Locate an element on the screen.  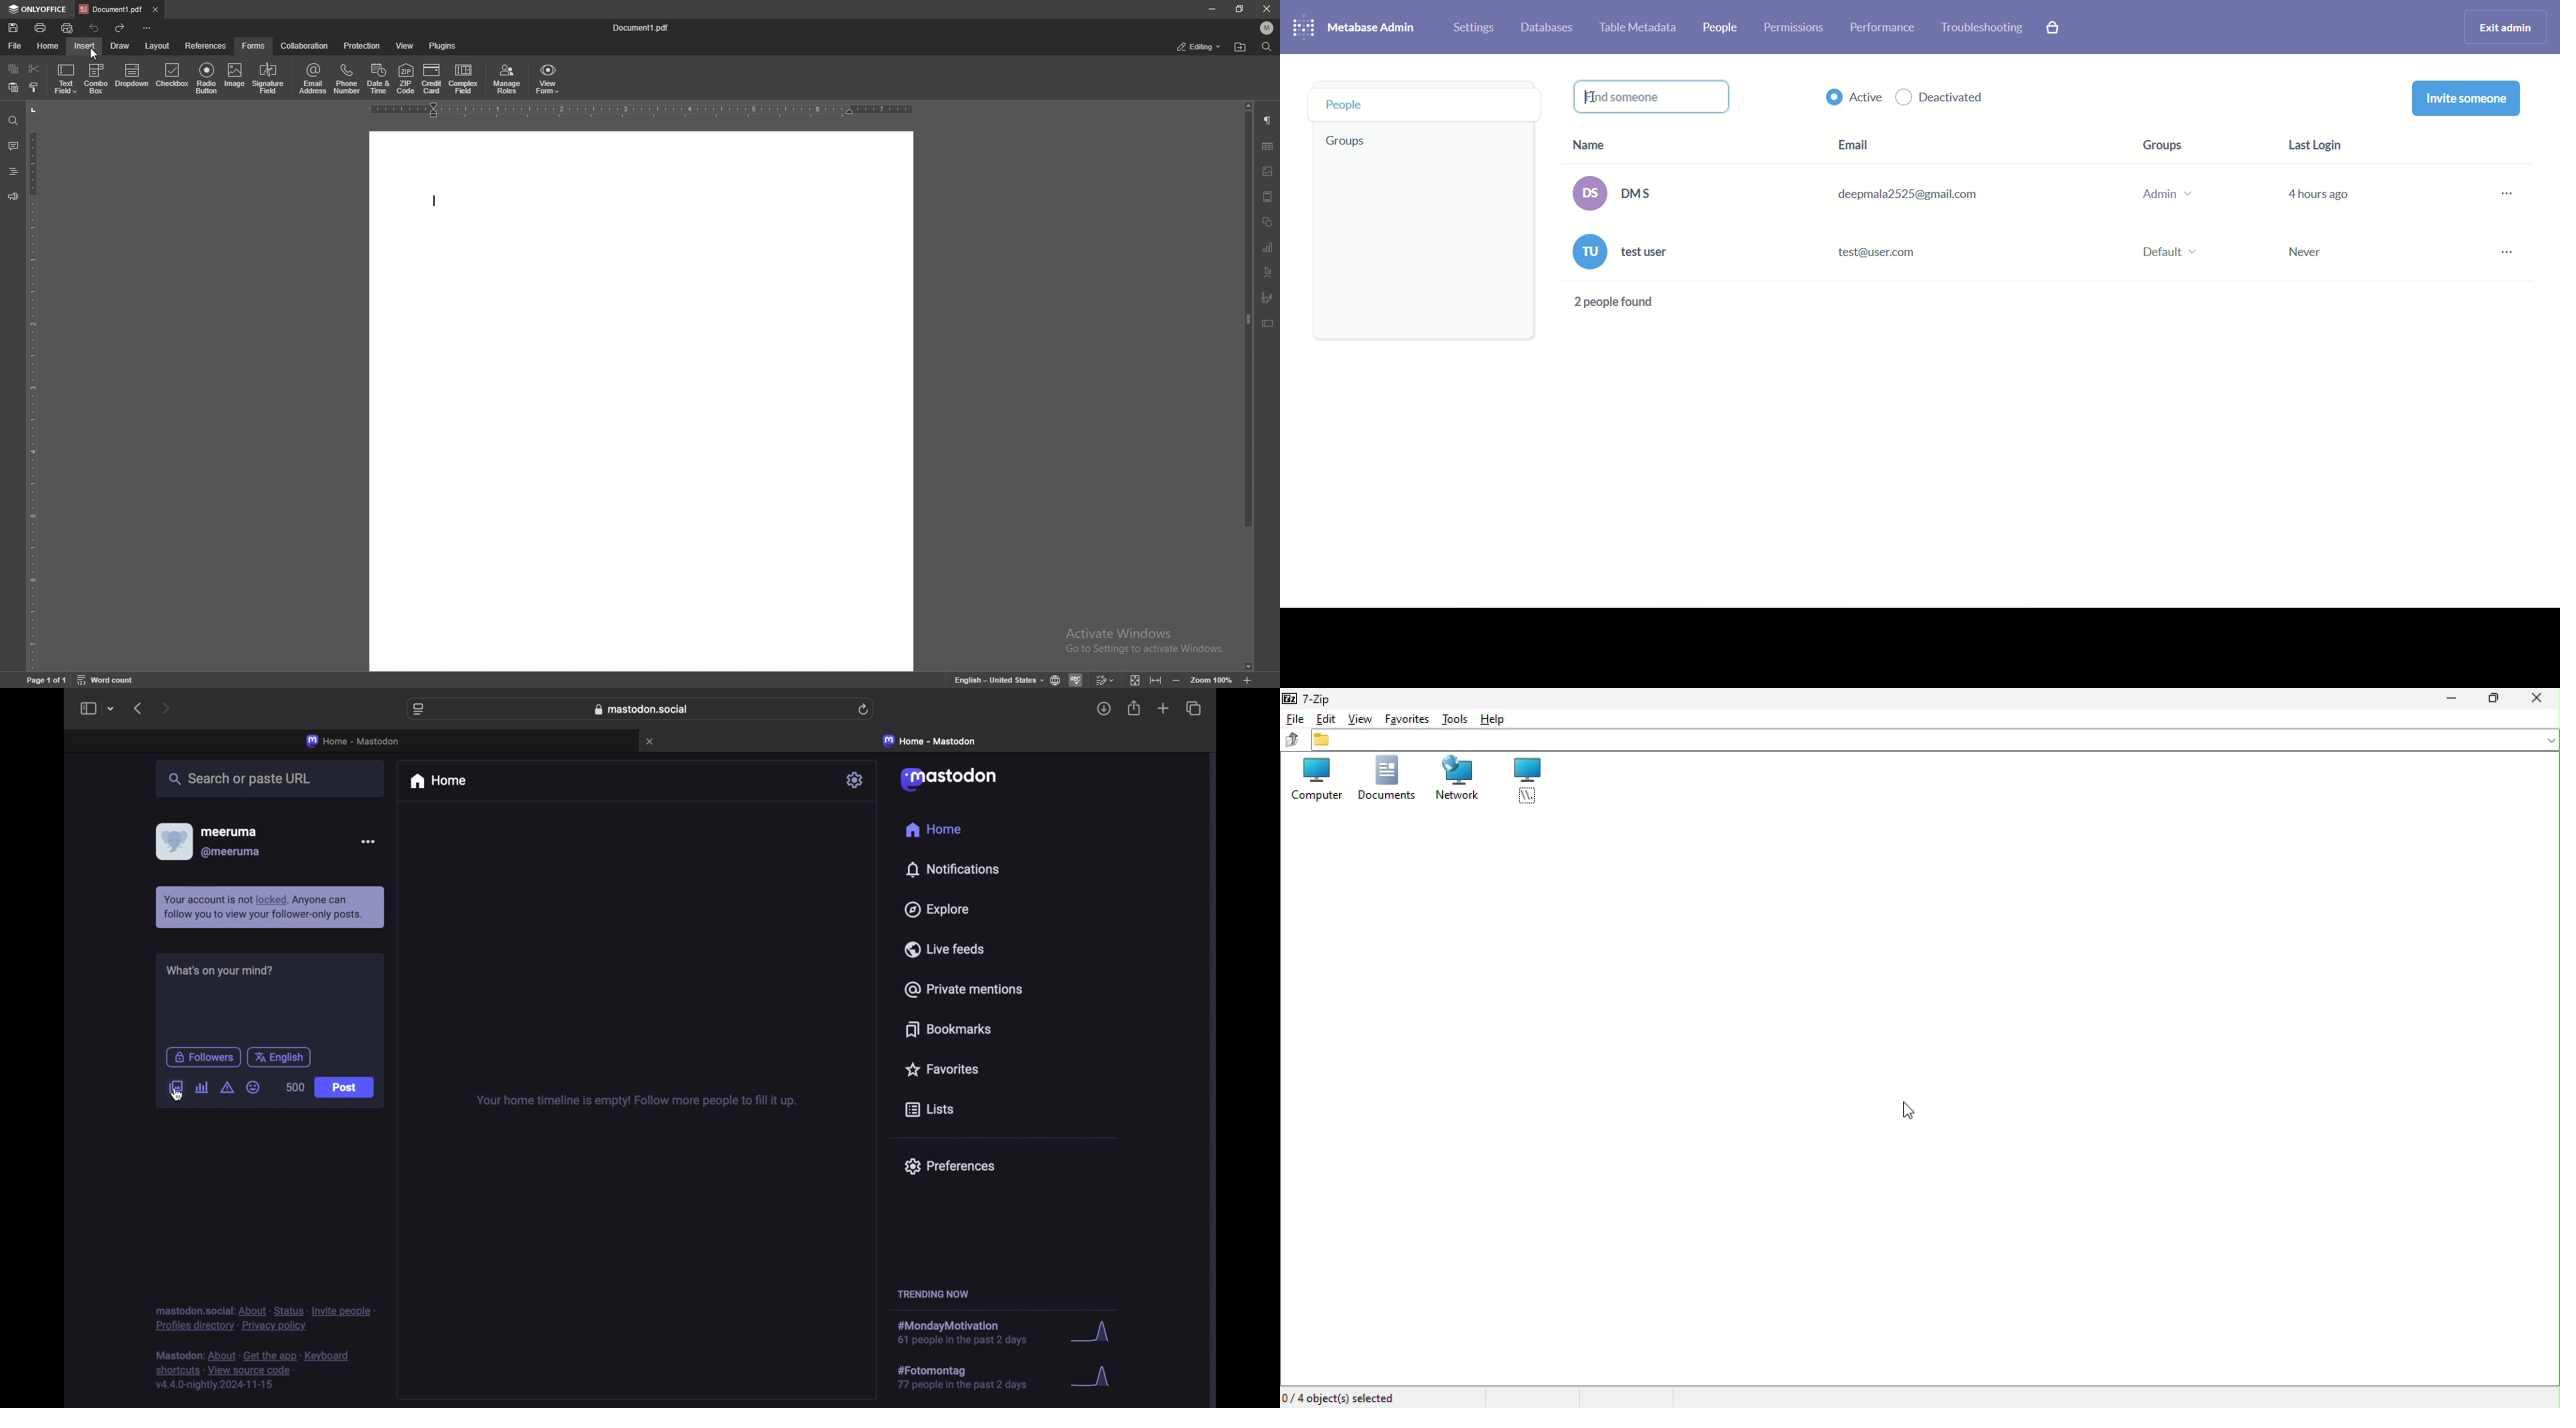
refresh is located at coordinates (864, 710).